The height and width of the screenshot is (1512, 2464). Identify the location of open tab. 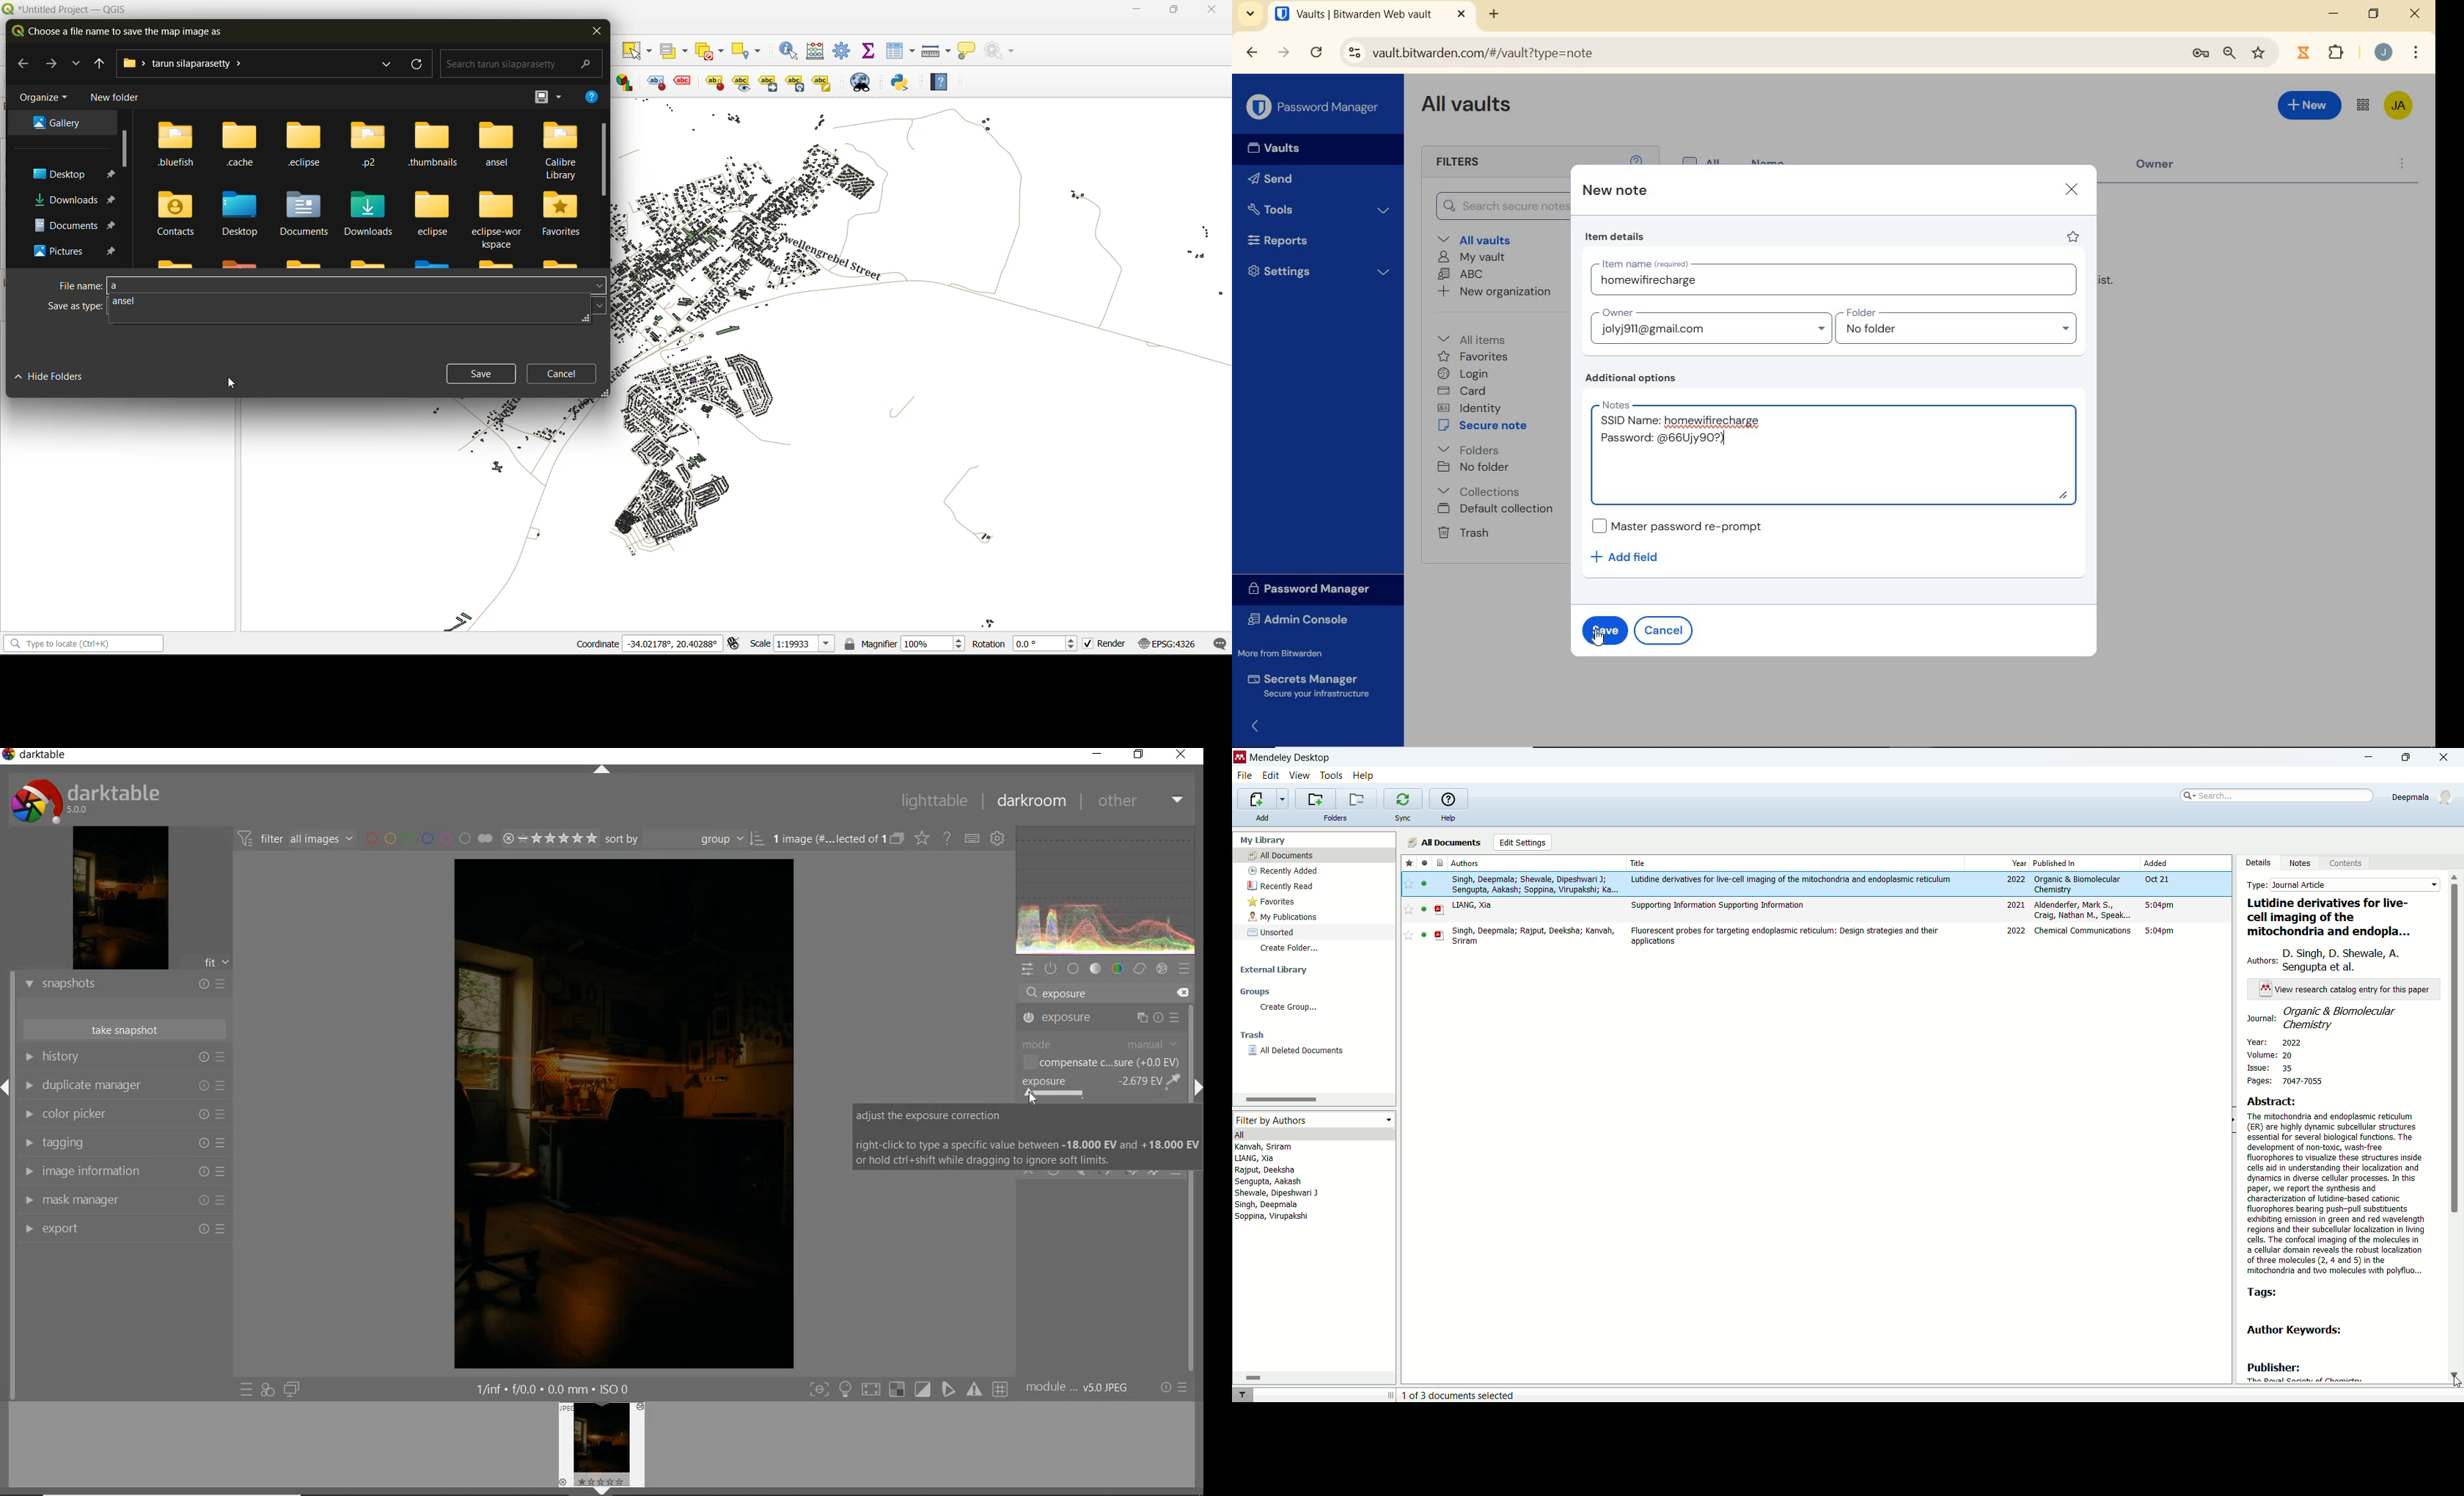
(1370, 14).